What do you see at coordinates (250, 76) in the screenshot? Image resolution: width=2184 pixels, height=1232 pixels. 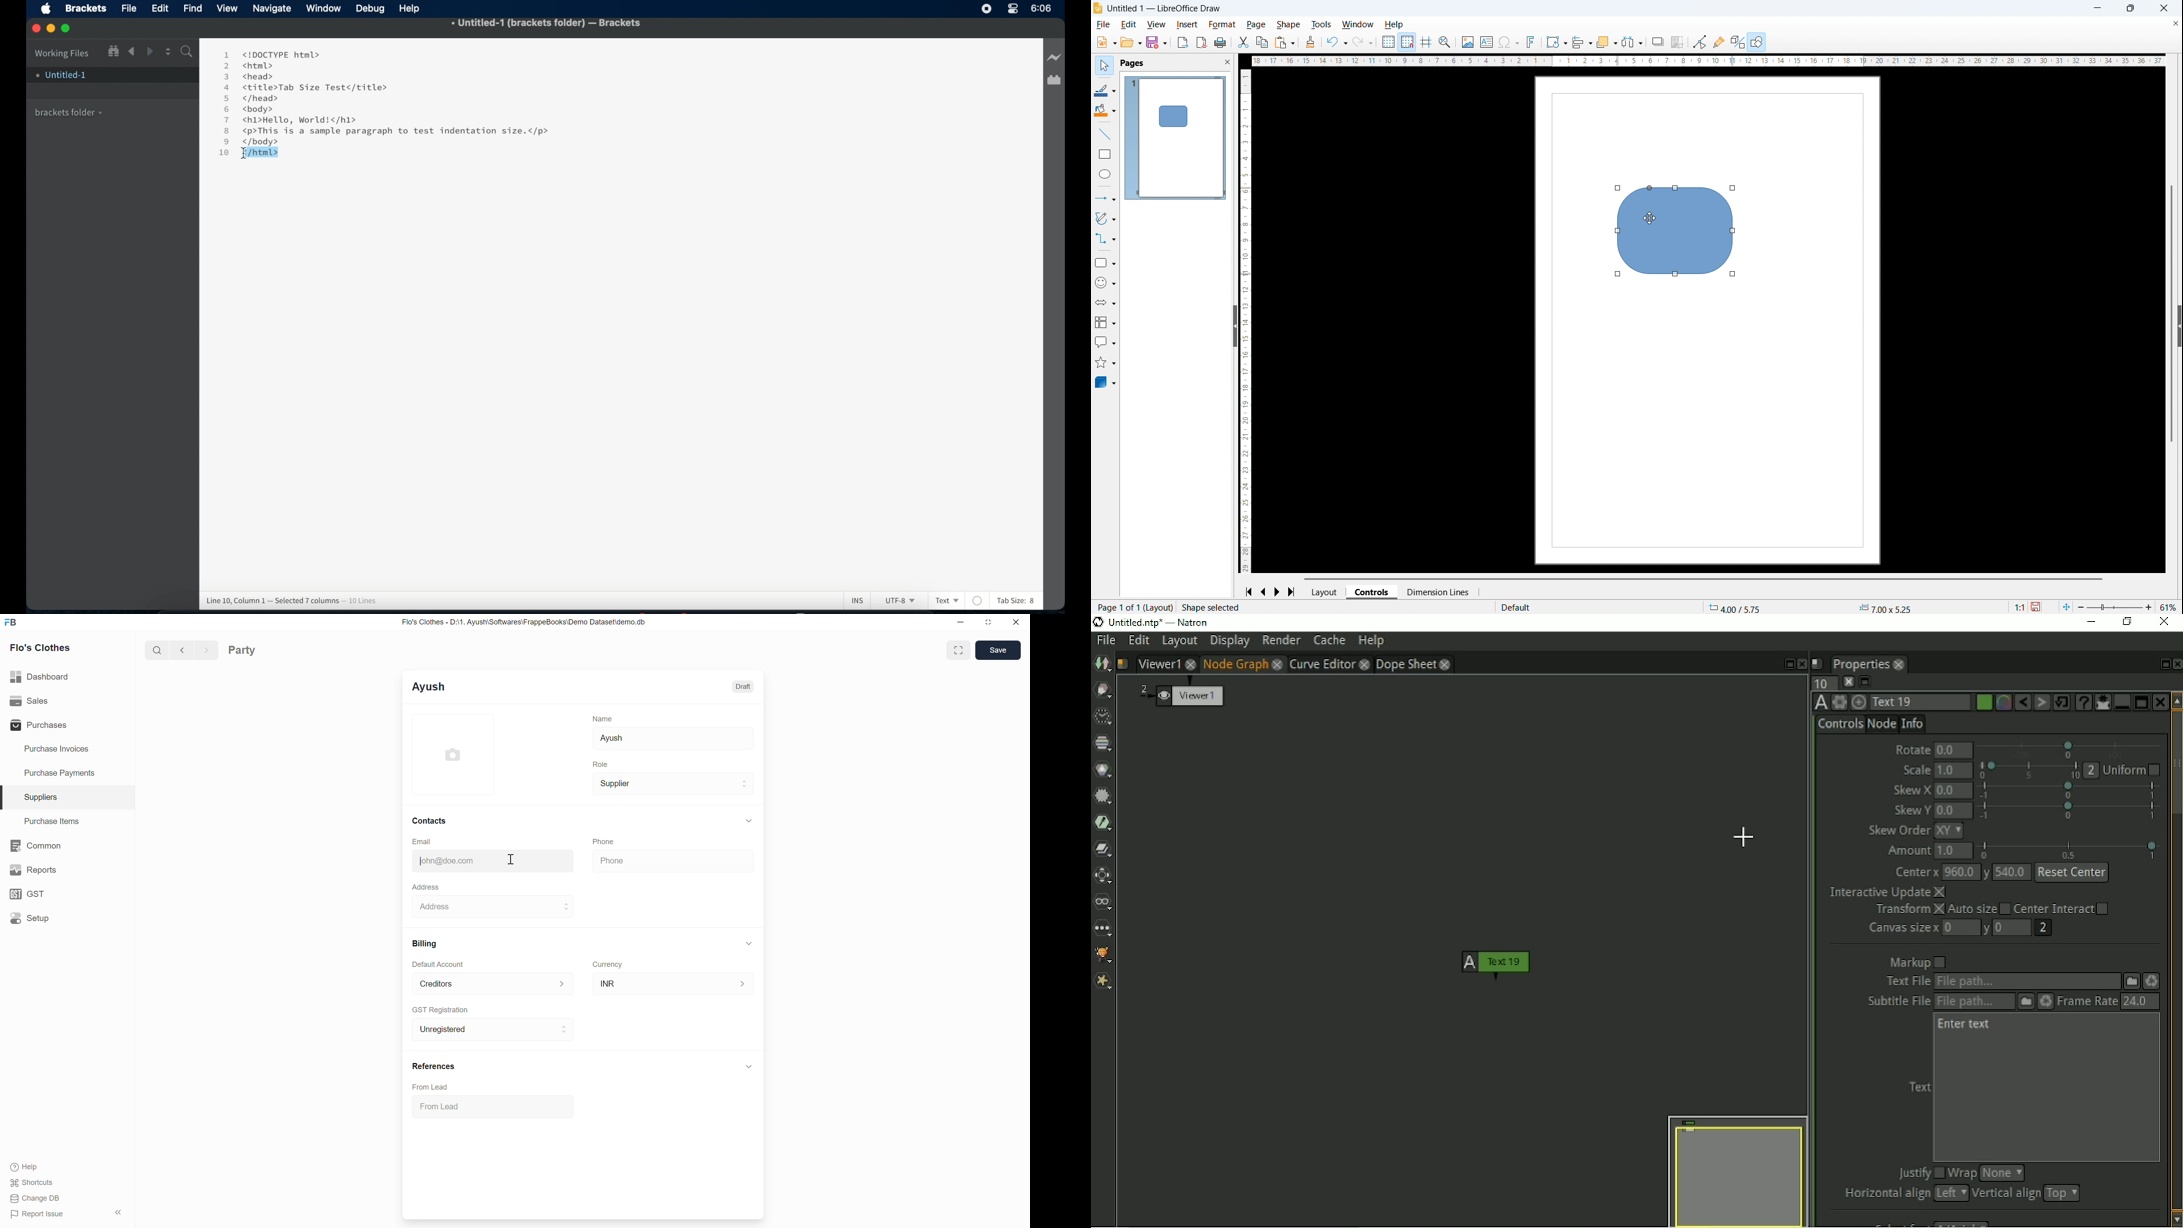 I see `3 <head>` at bounding box center [250, 76].